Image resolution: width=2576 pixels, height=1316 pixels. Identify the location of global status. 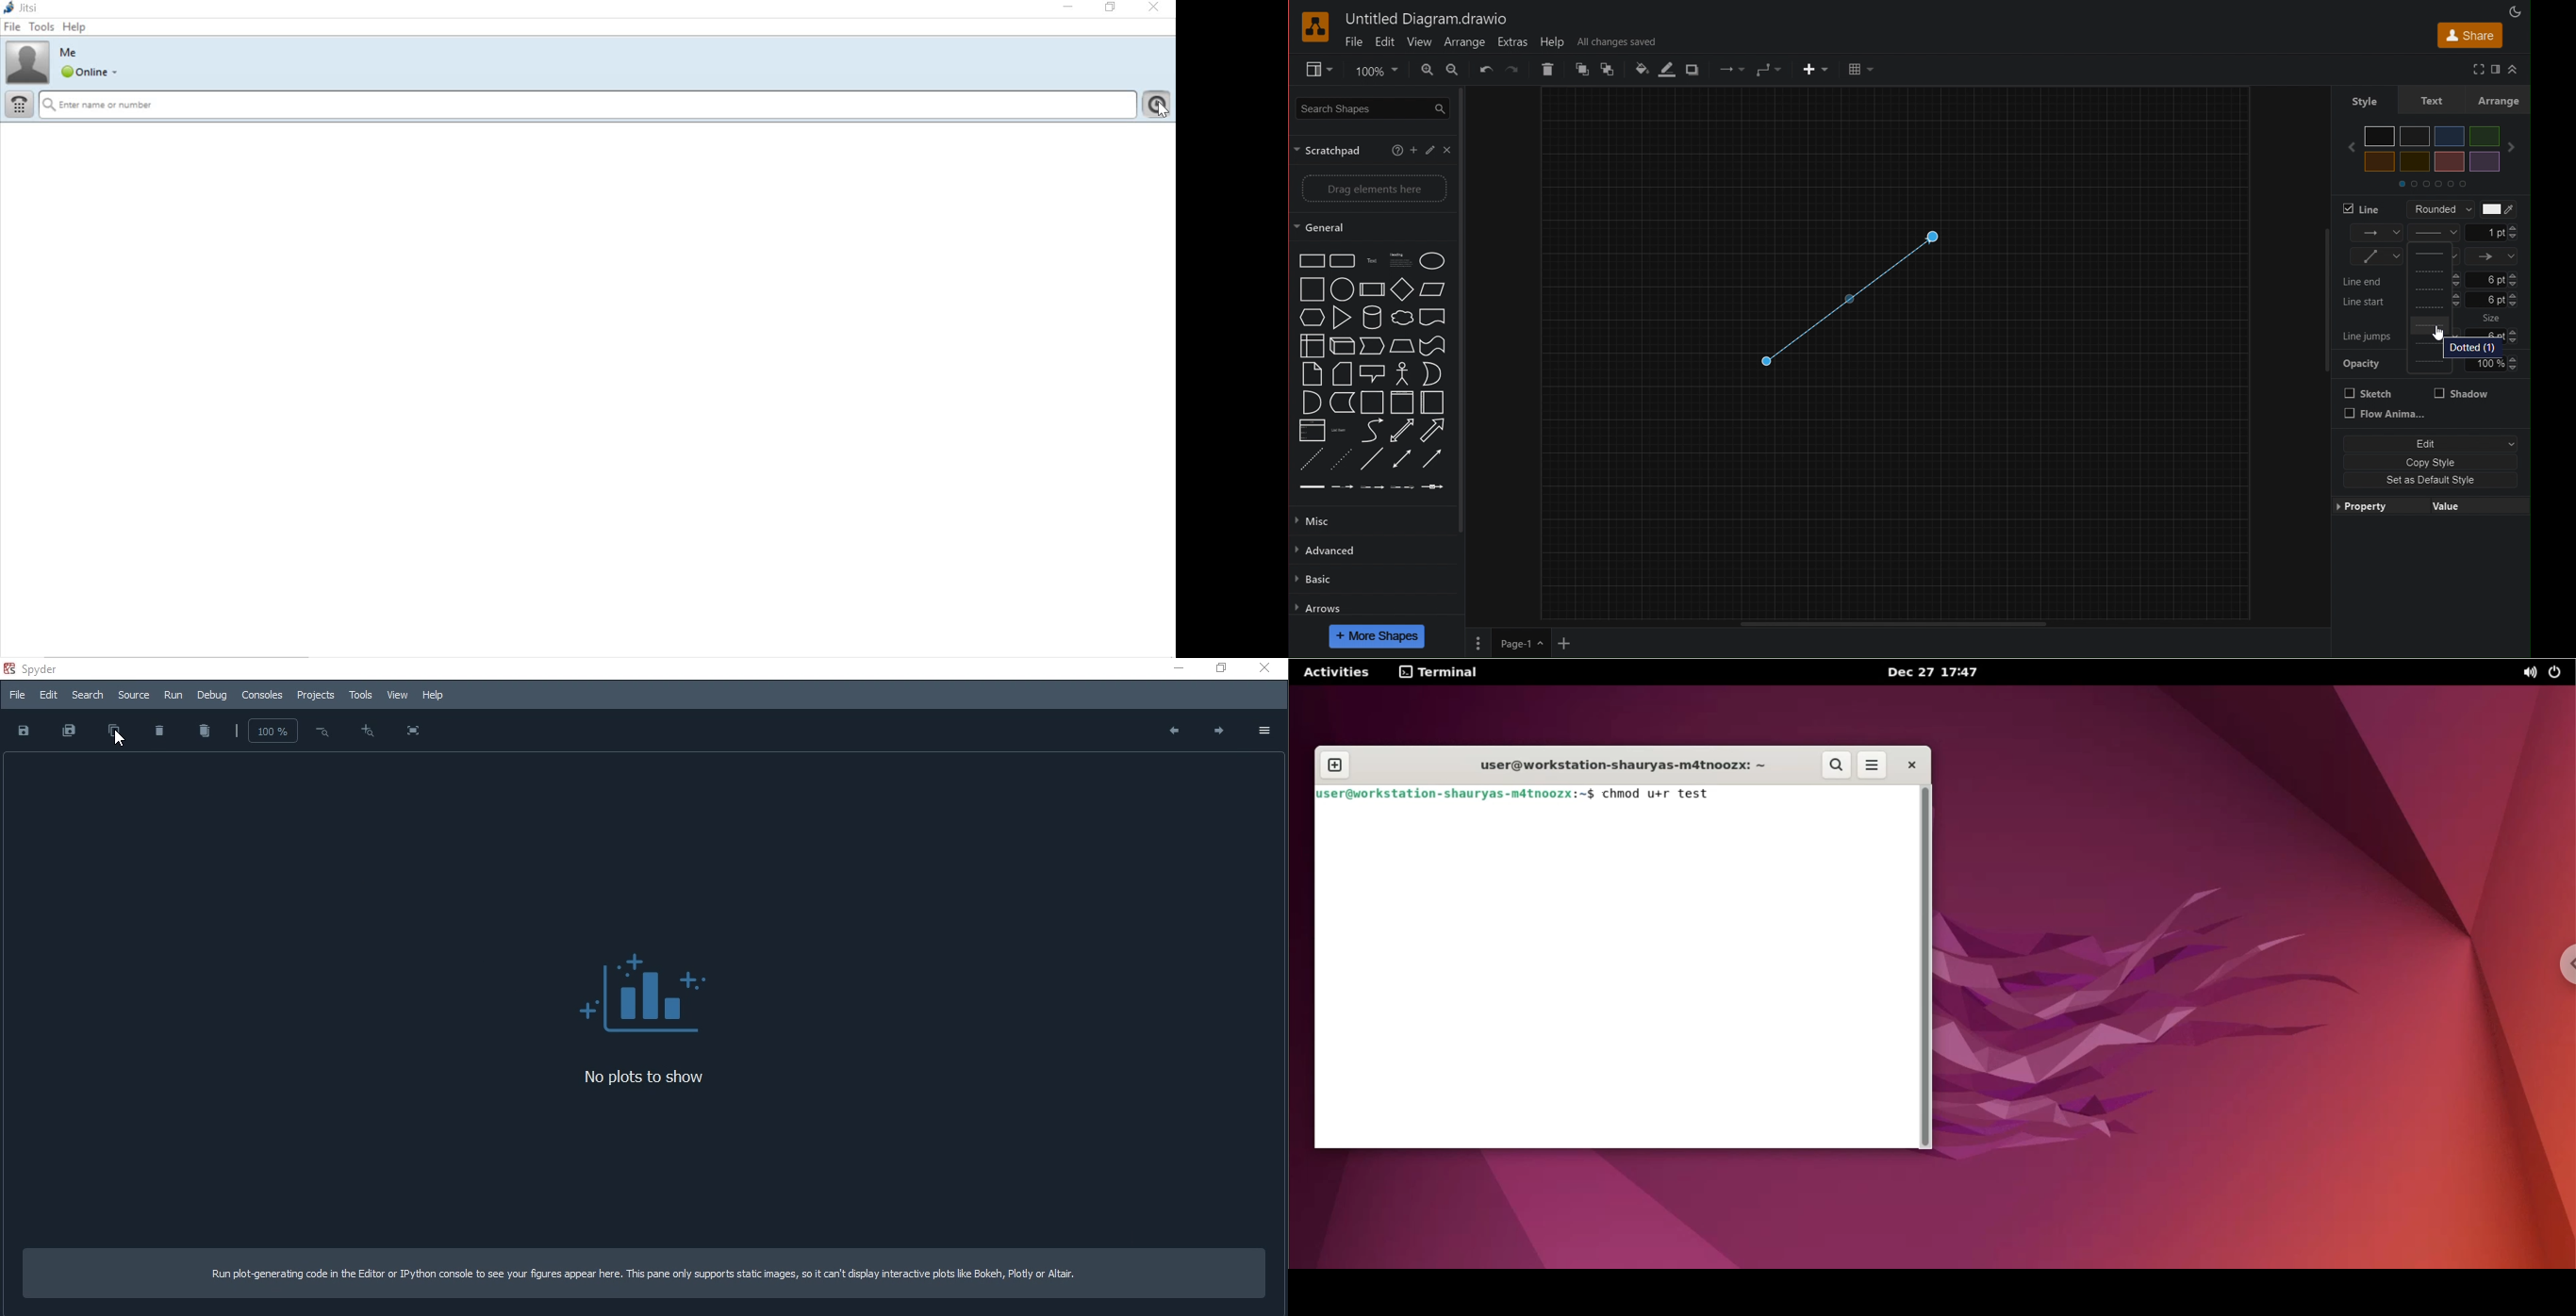
(92, 74).